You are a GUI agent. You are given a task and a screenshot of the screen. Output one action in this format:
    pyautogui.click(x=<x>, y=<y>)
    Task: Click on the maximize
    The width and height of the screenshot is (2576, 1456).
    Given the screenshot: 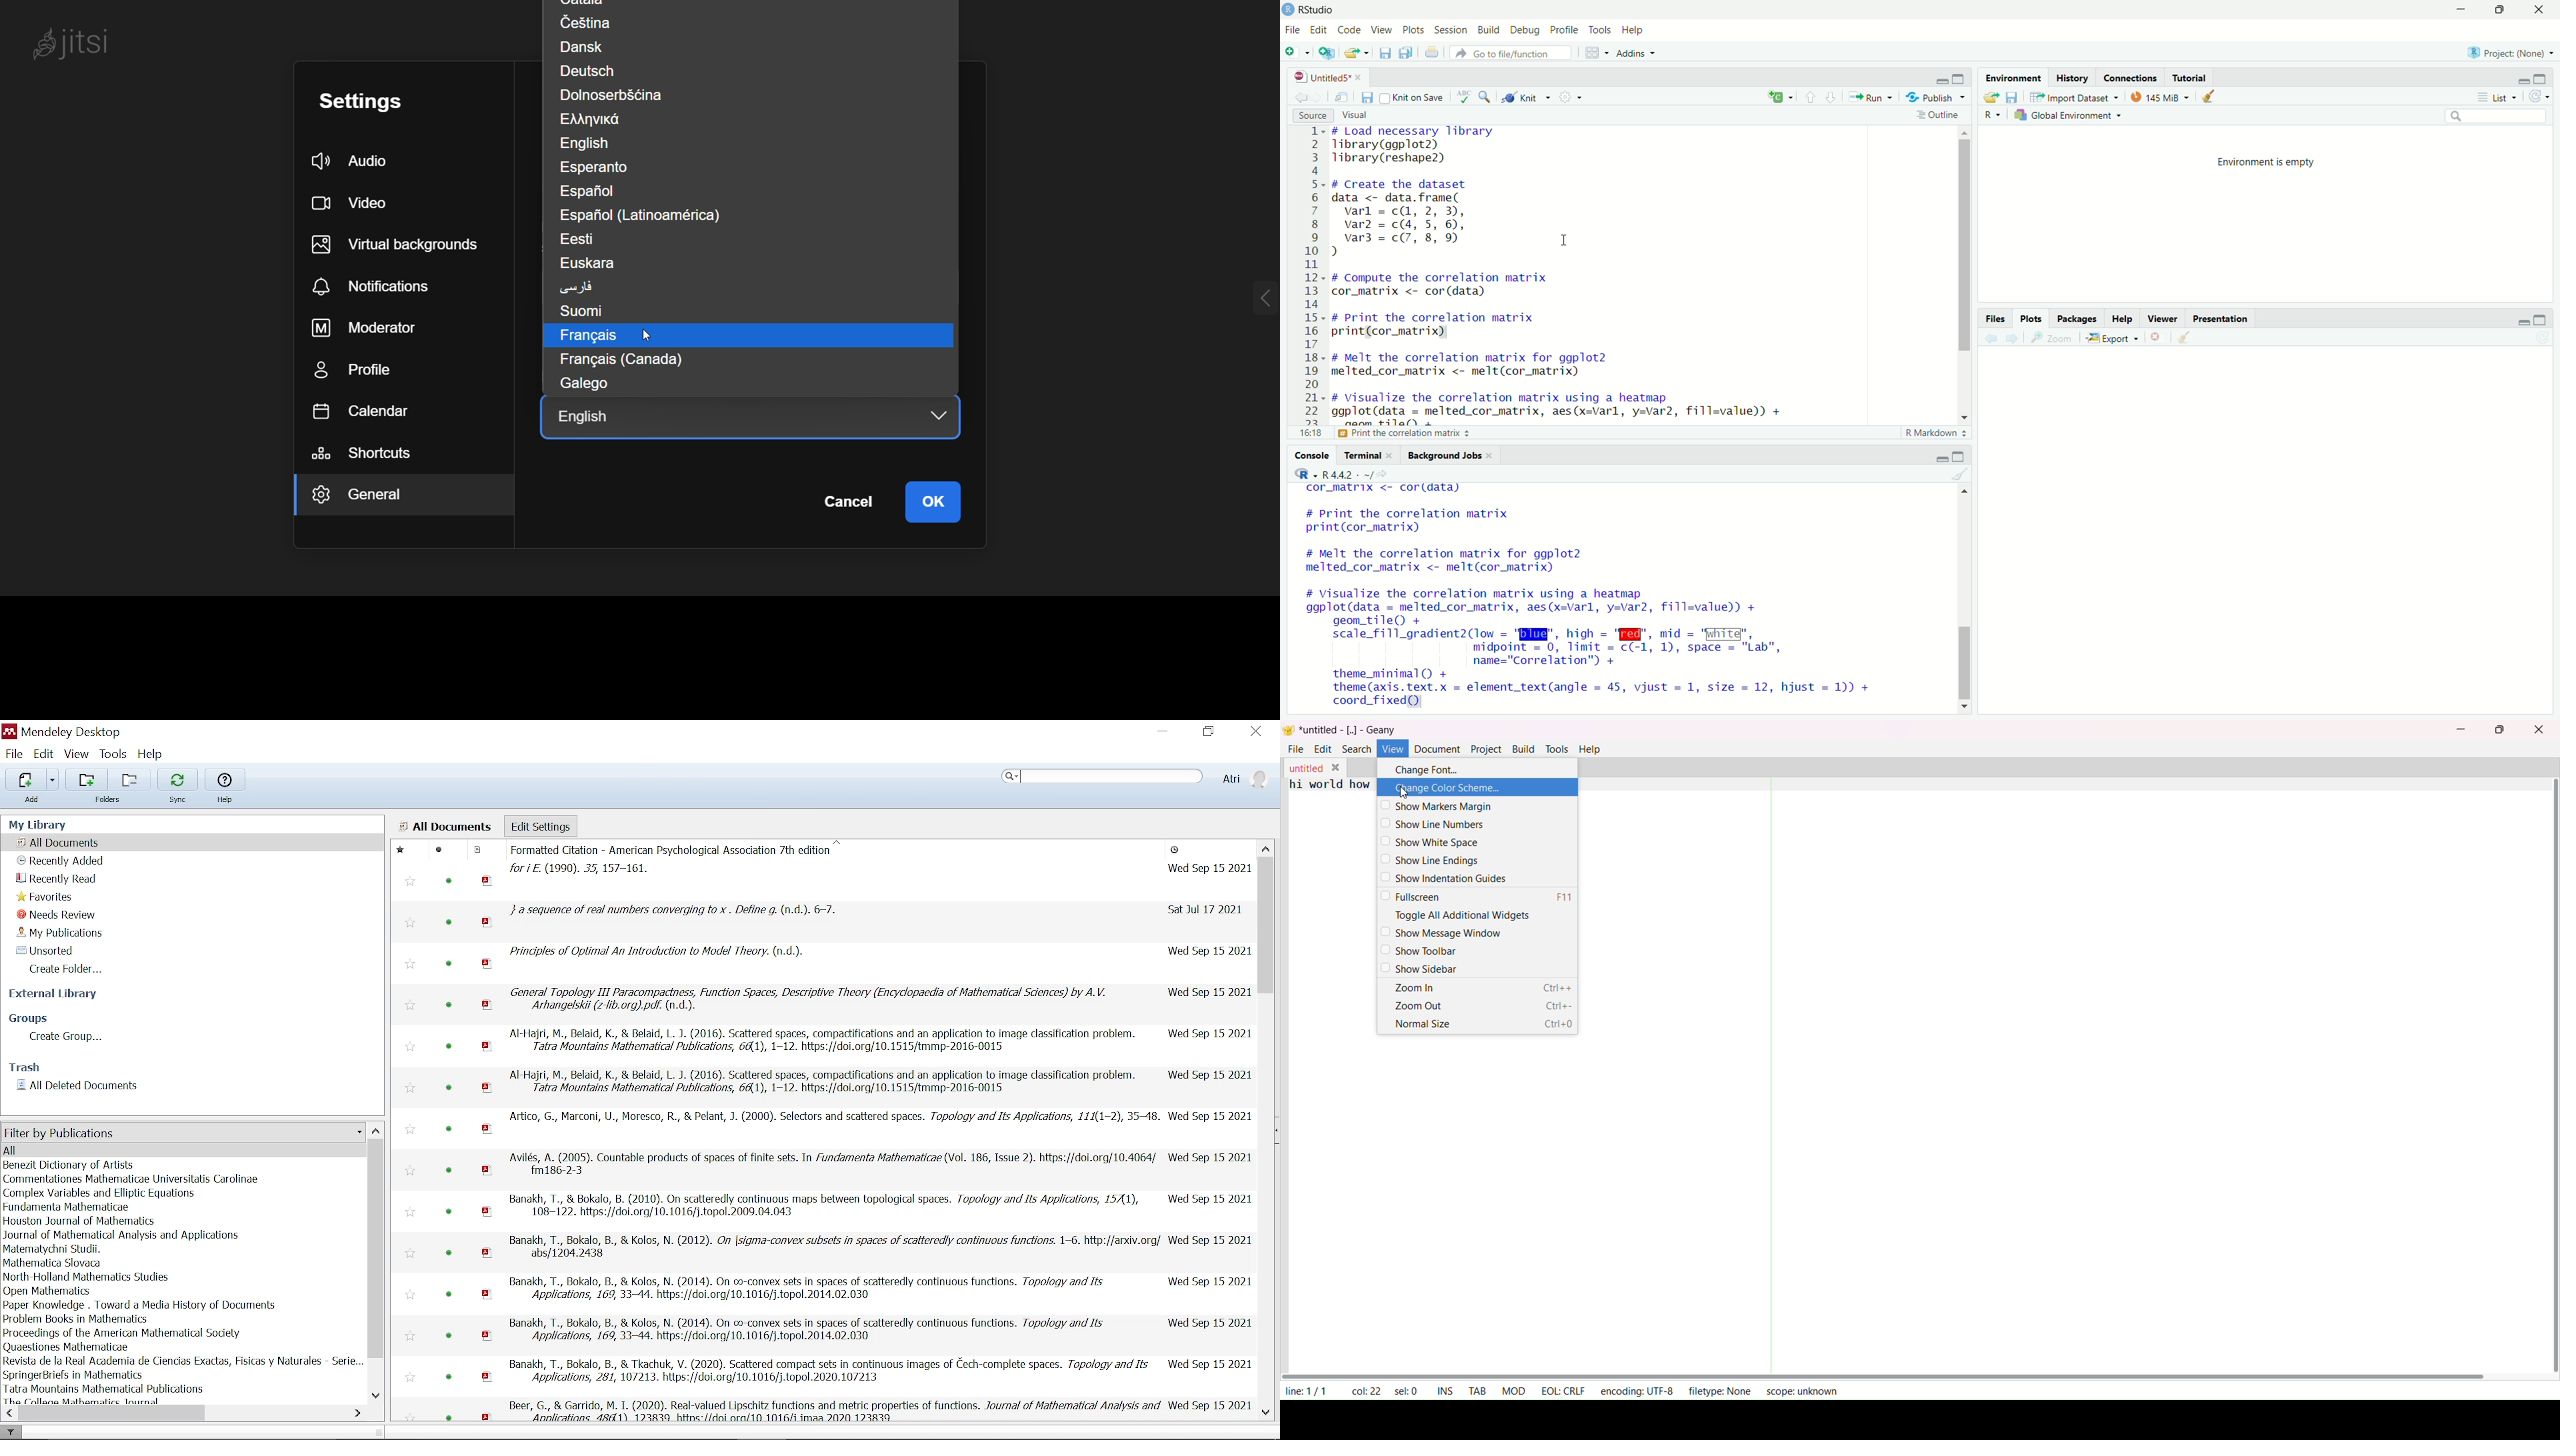 What is the action you would take?
    pyautogui.click(x=2499, y=9)
    